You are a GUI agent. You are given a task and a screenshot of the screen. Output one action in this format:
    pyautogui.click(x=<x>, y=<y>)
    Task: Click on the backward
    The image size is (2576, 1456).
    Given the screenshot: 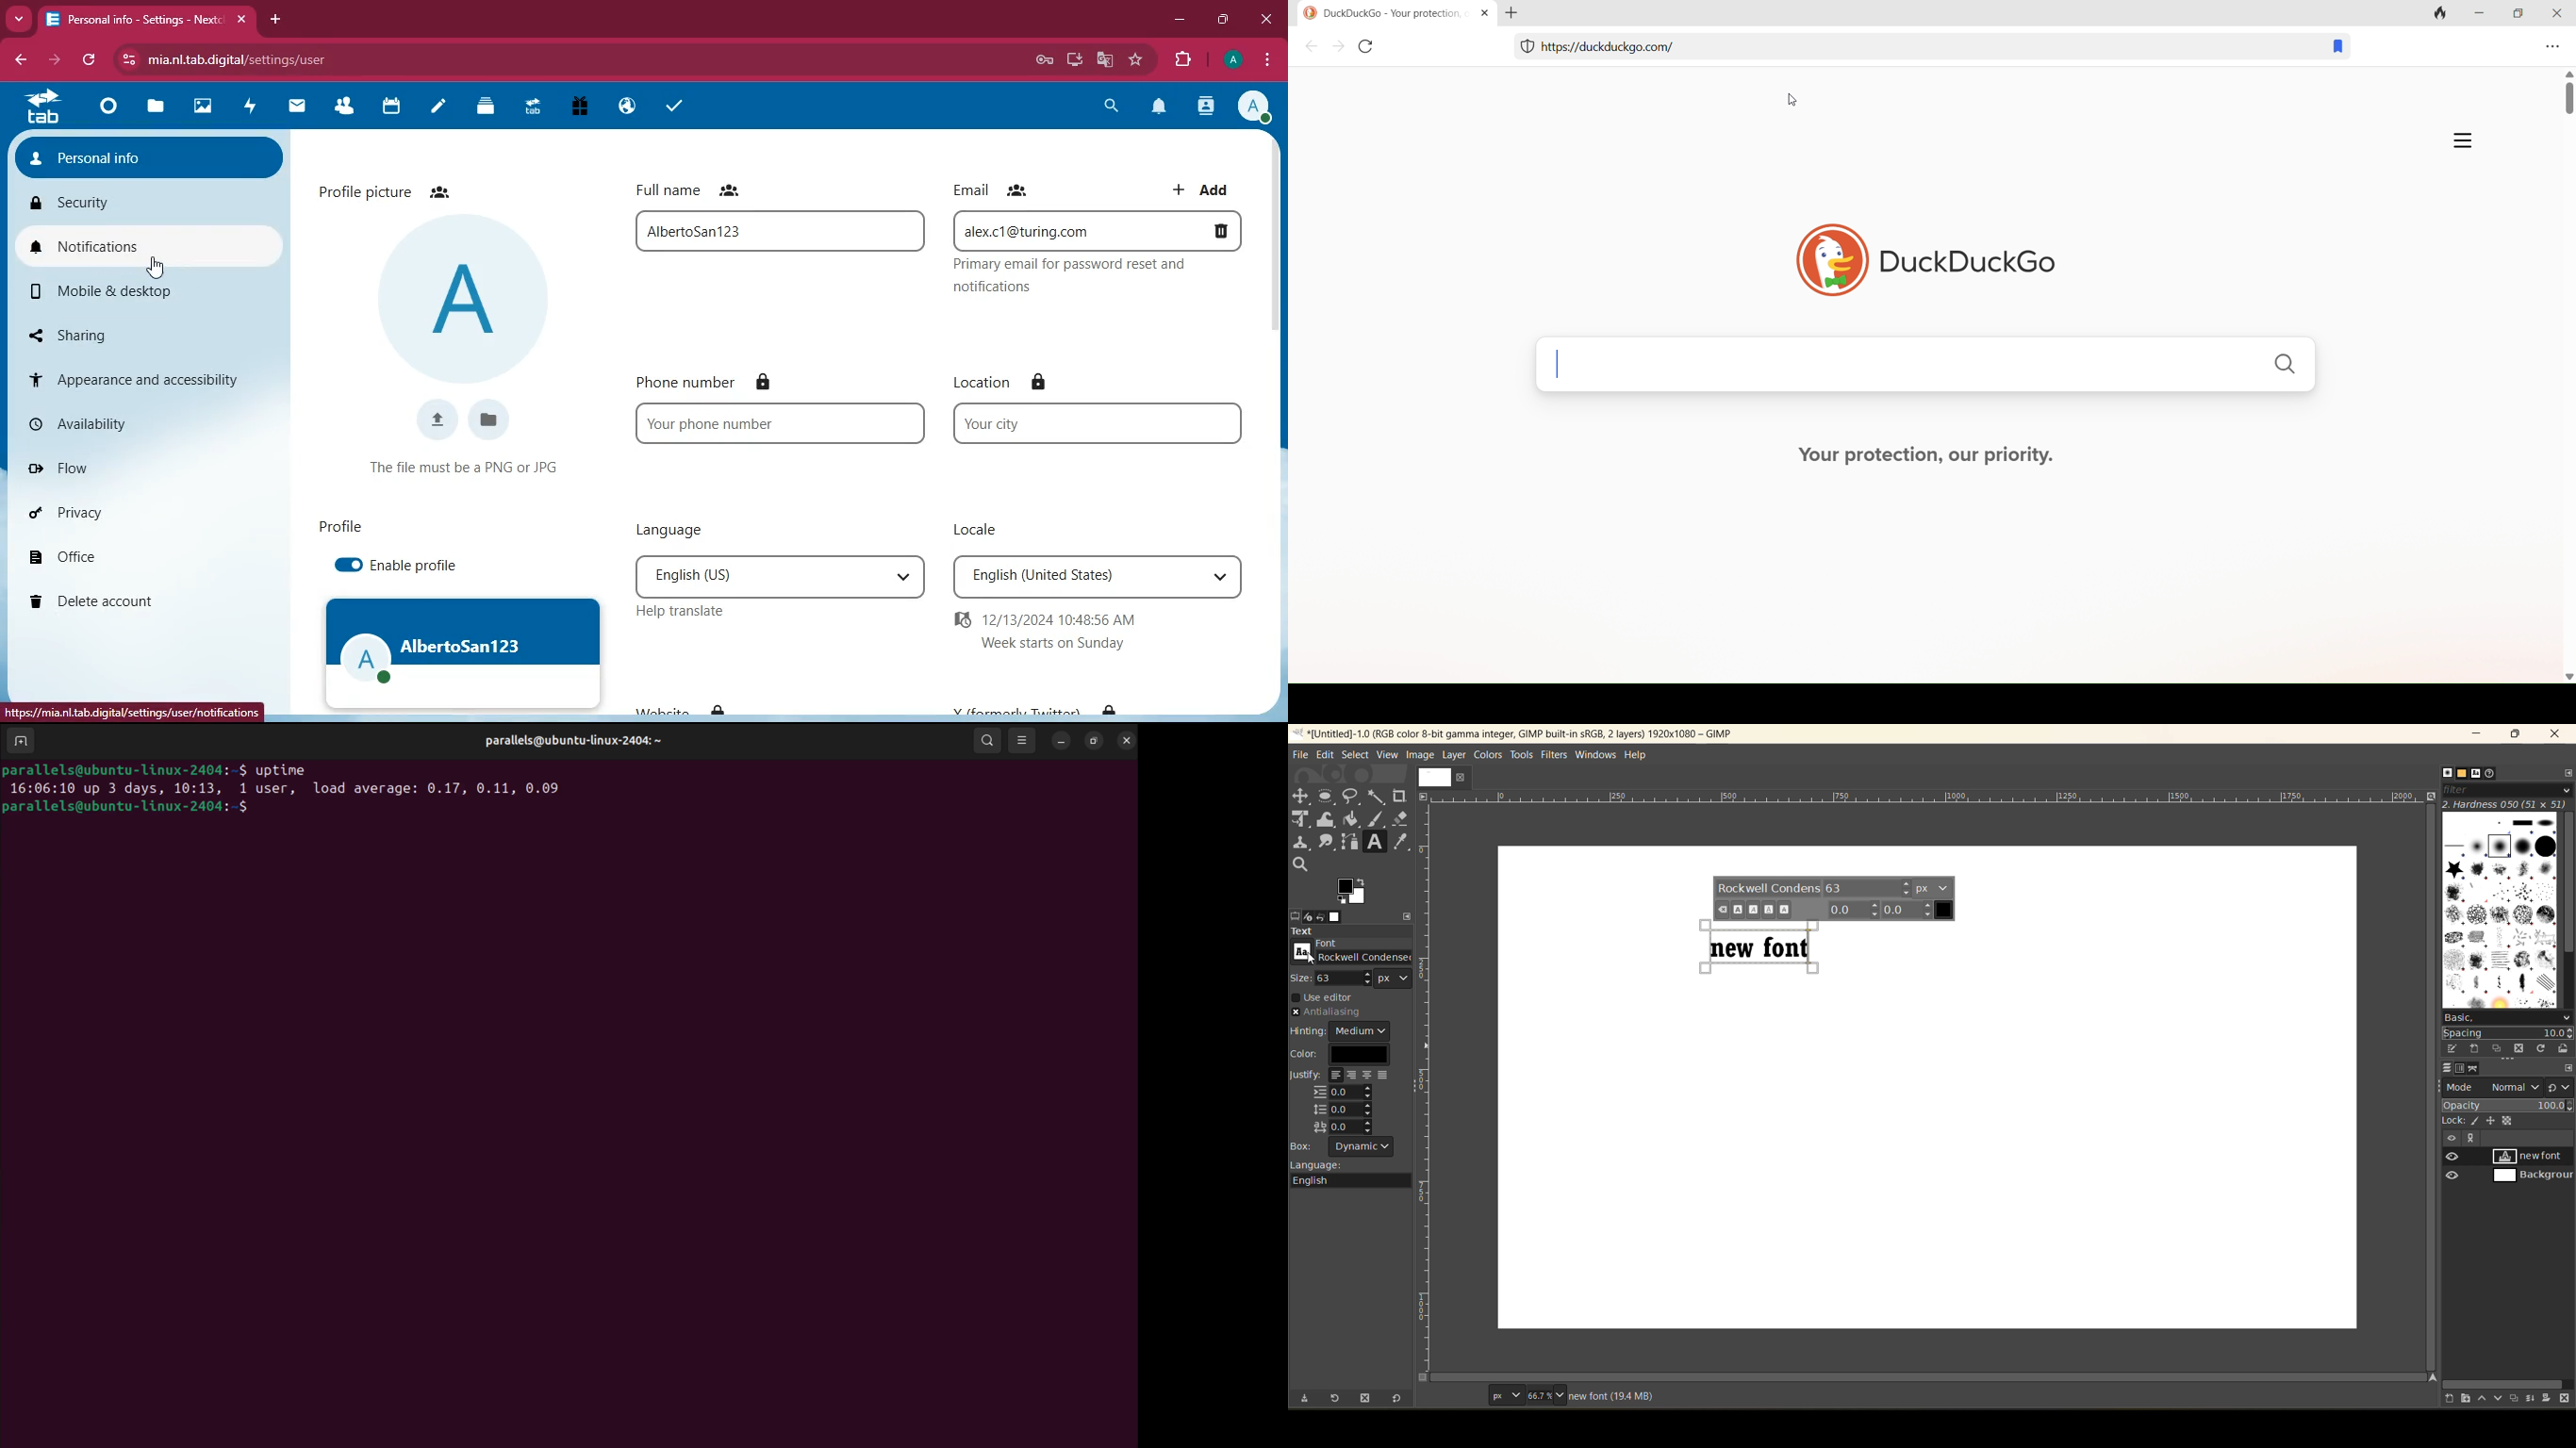 What is the action you would take?
    pyautogui.click(x=18, y=58)
    